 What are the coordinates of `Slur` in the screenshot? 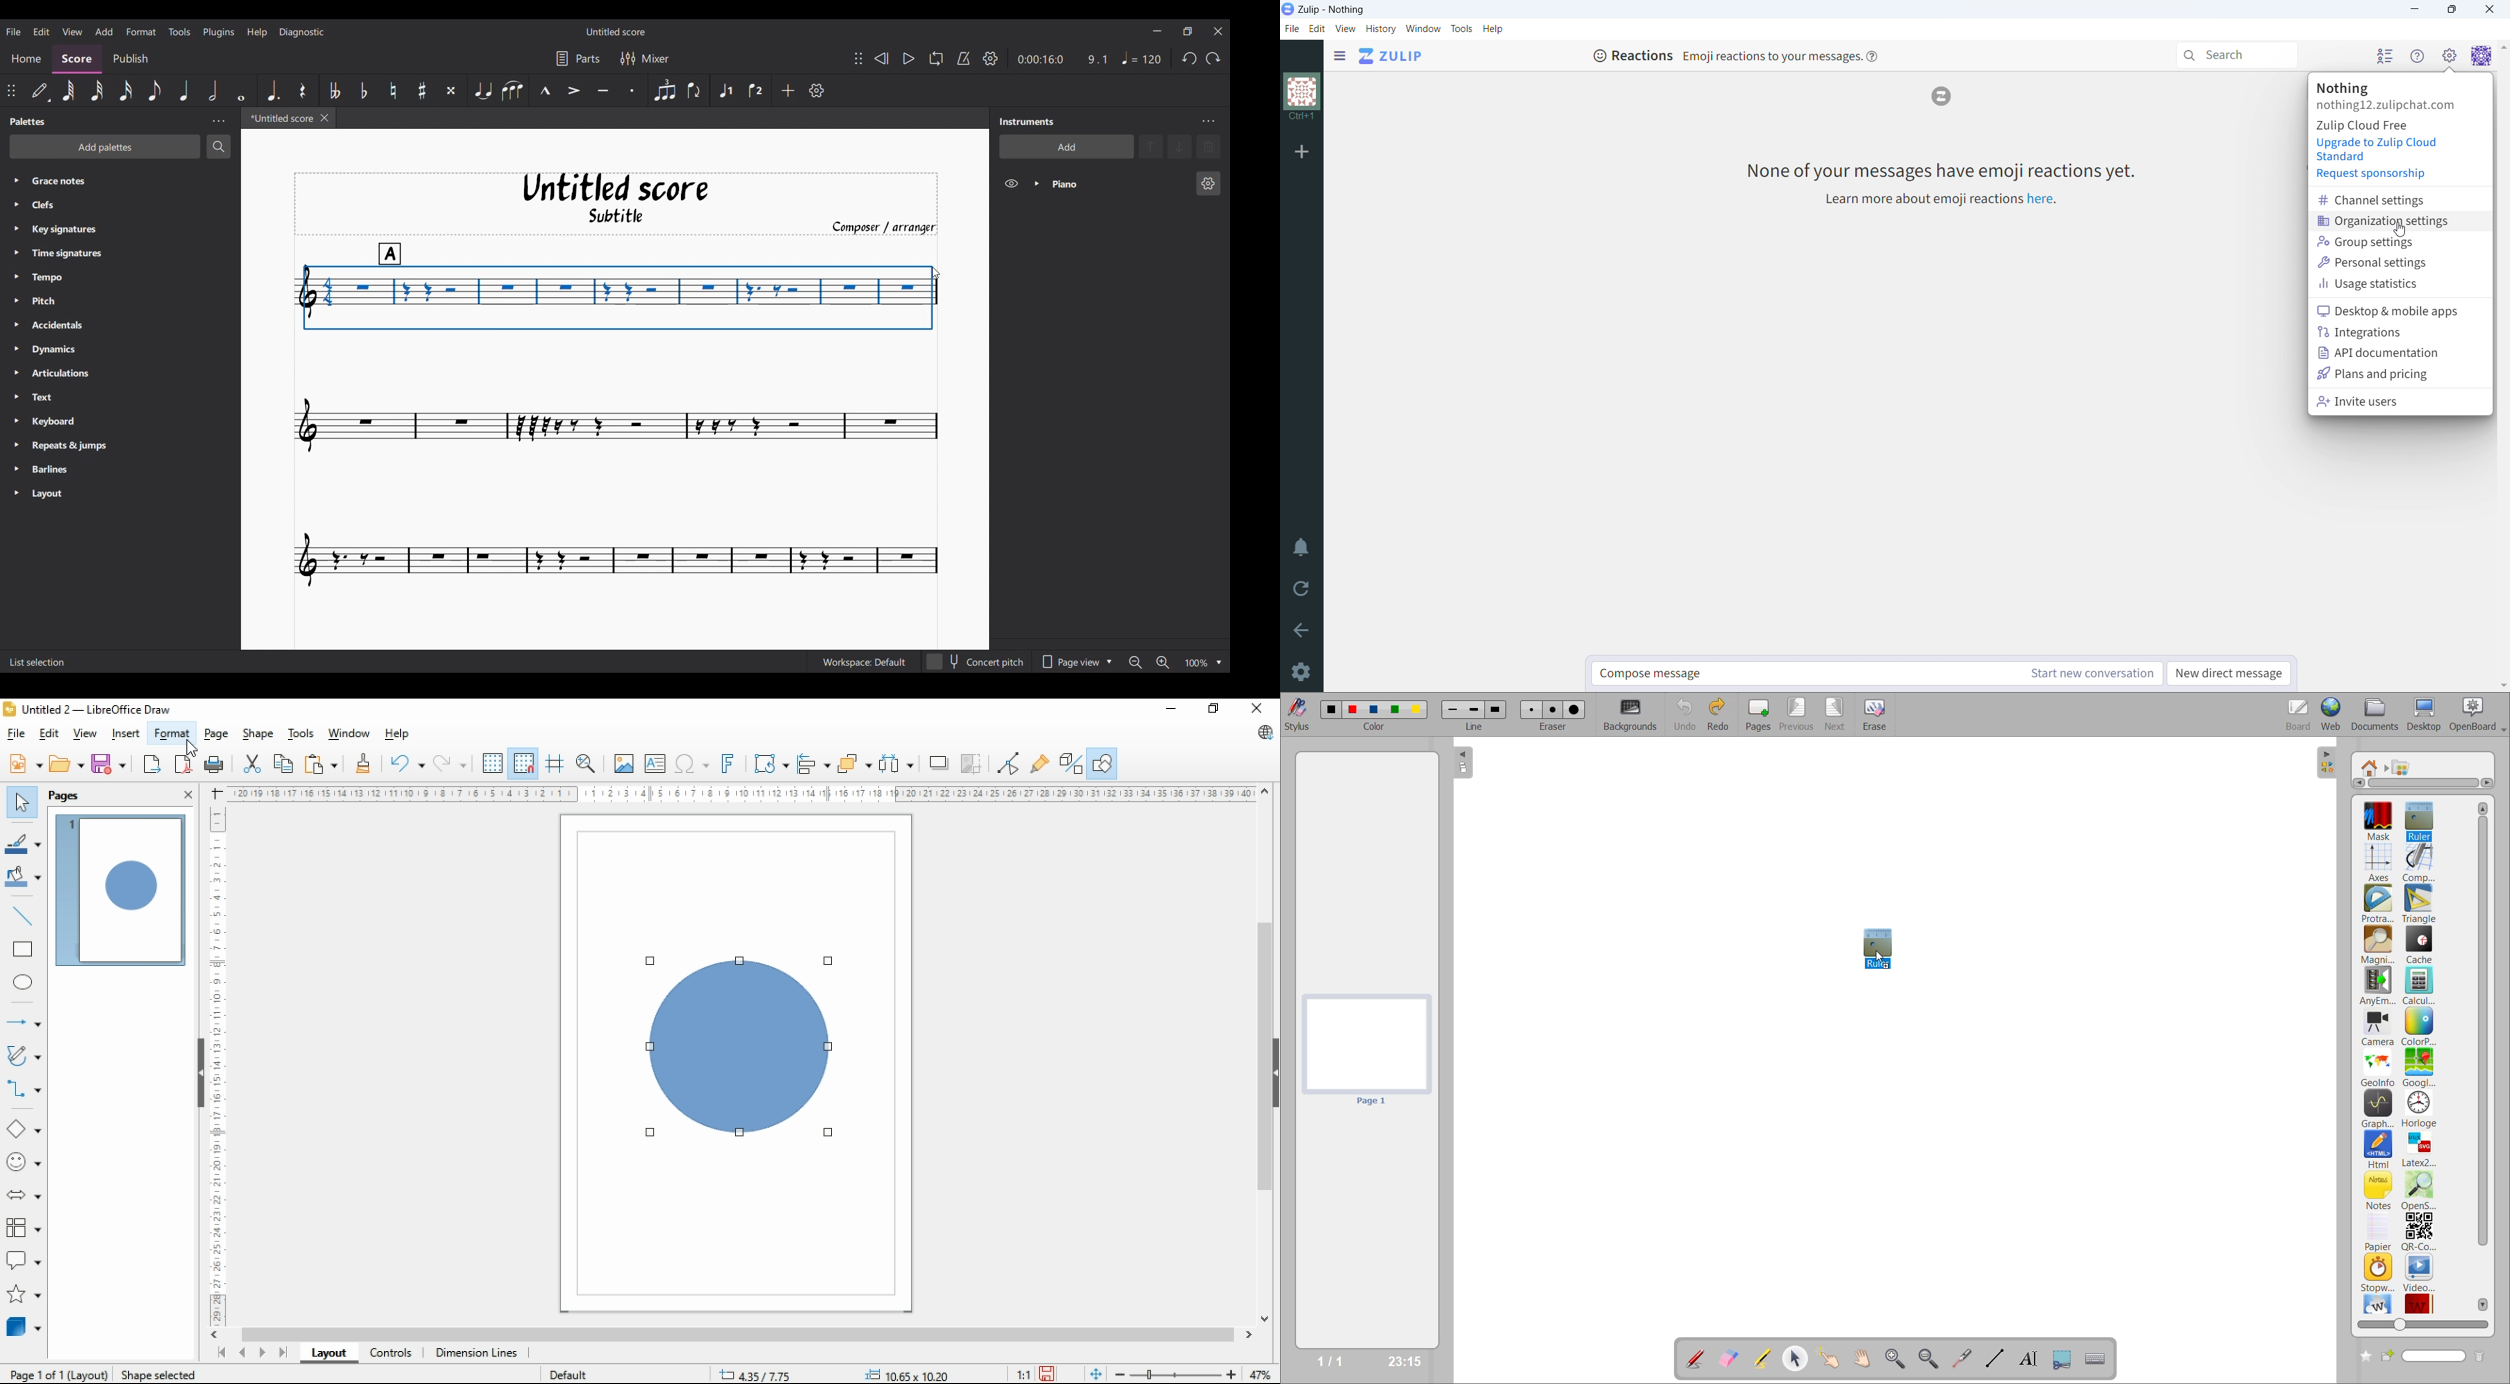 It's located at (512, 90).